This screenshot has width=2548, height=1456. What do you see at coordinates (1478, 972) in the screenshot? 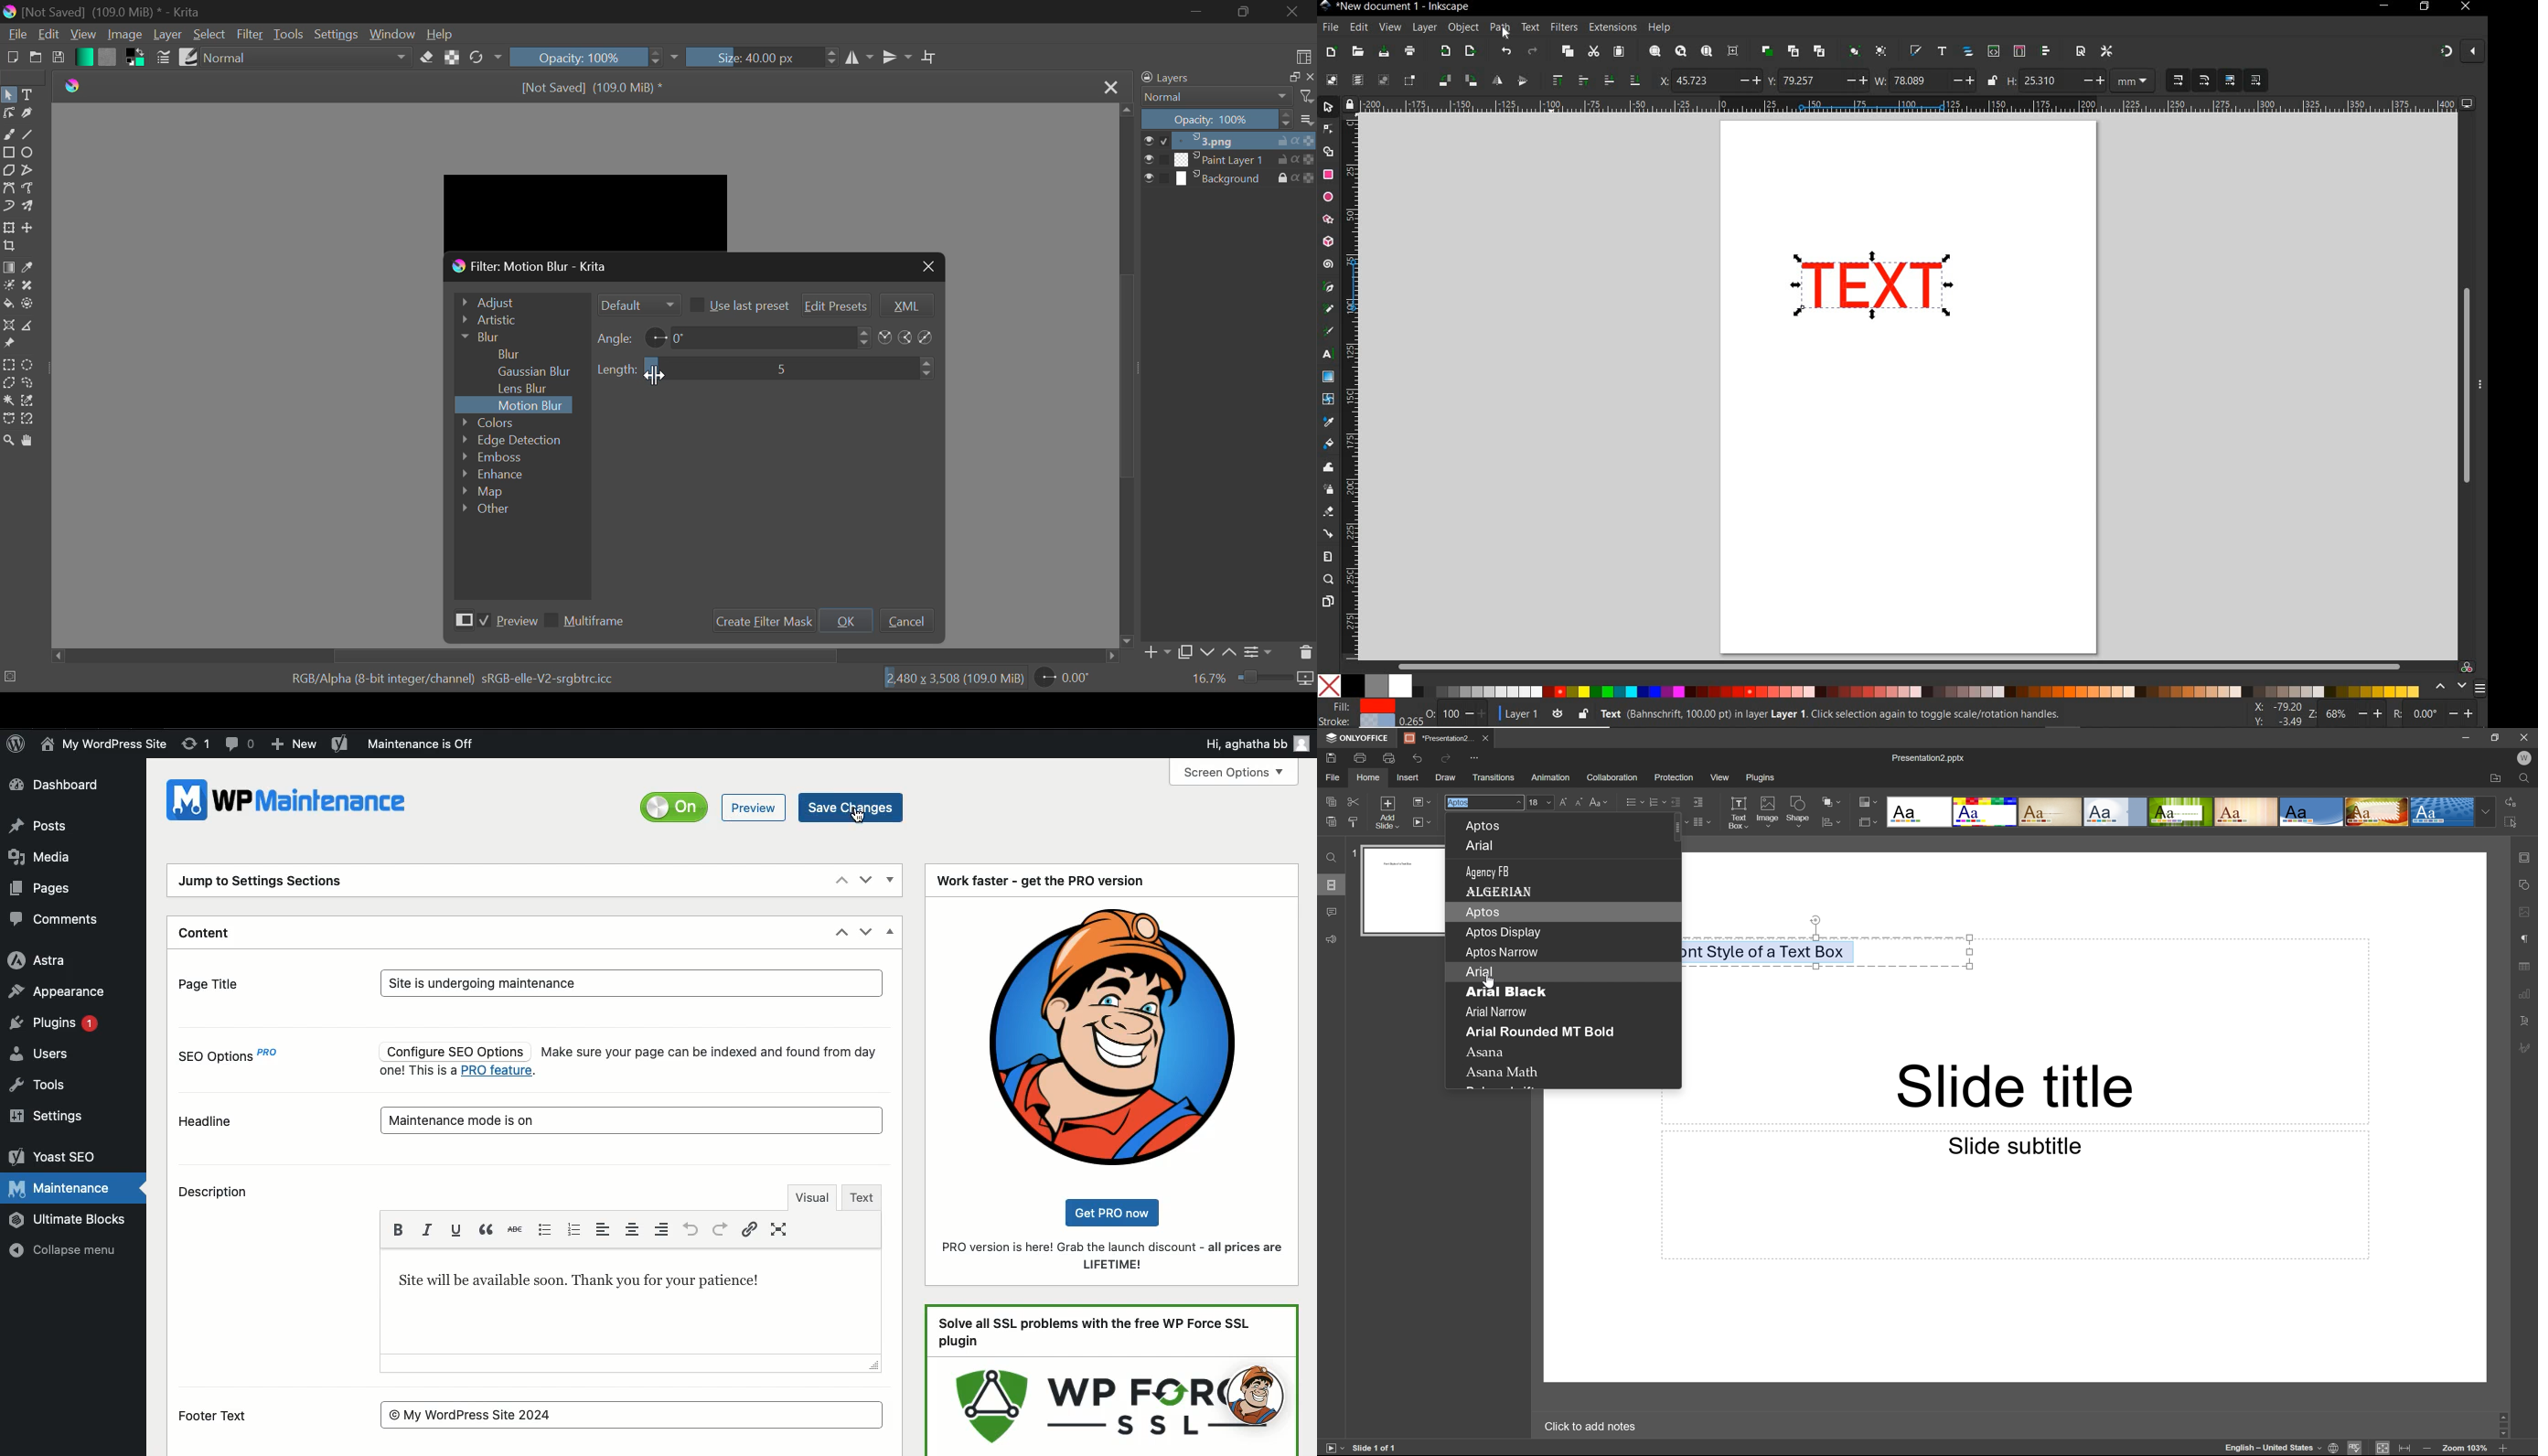
I see `Arial` at bounding box center [1478, 972].